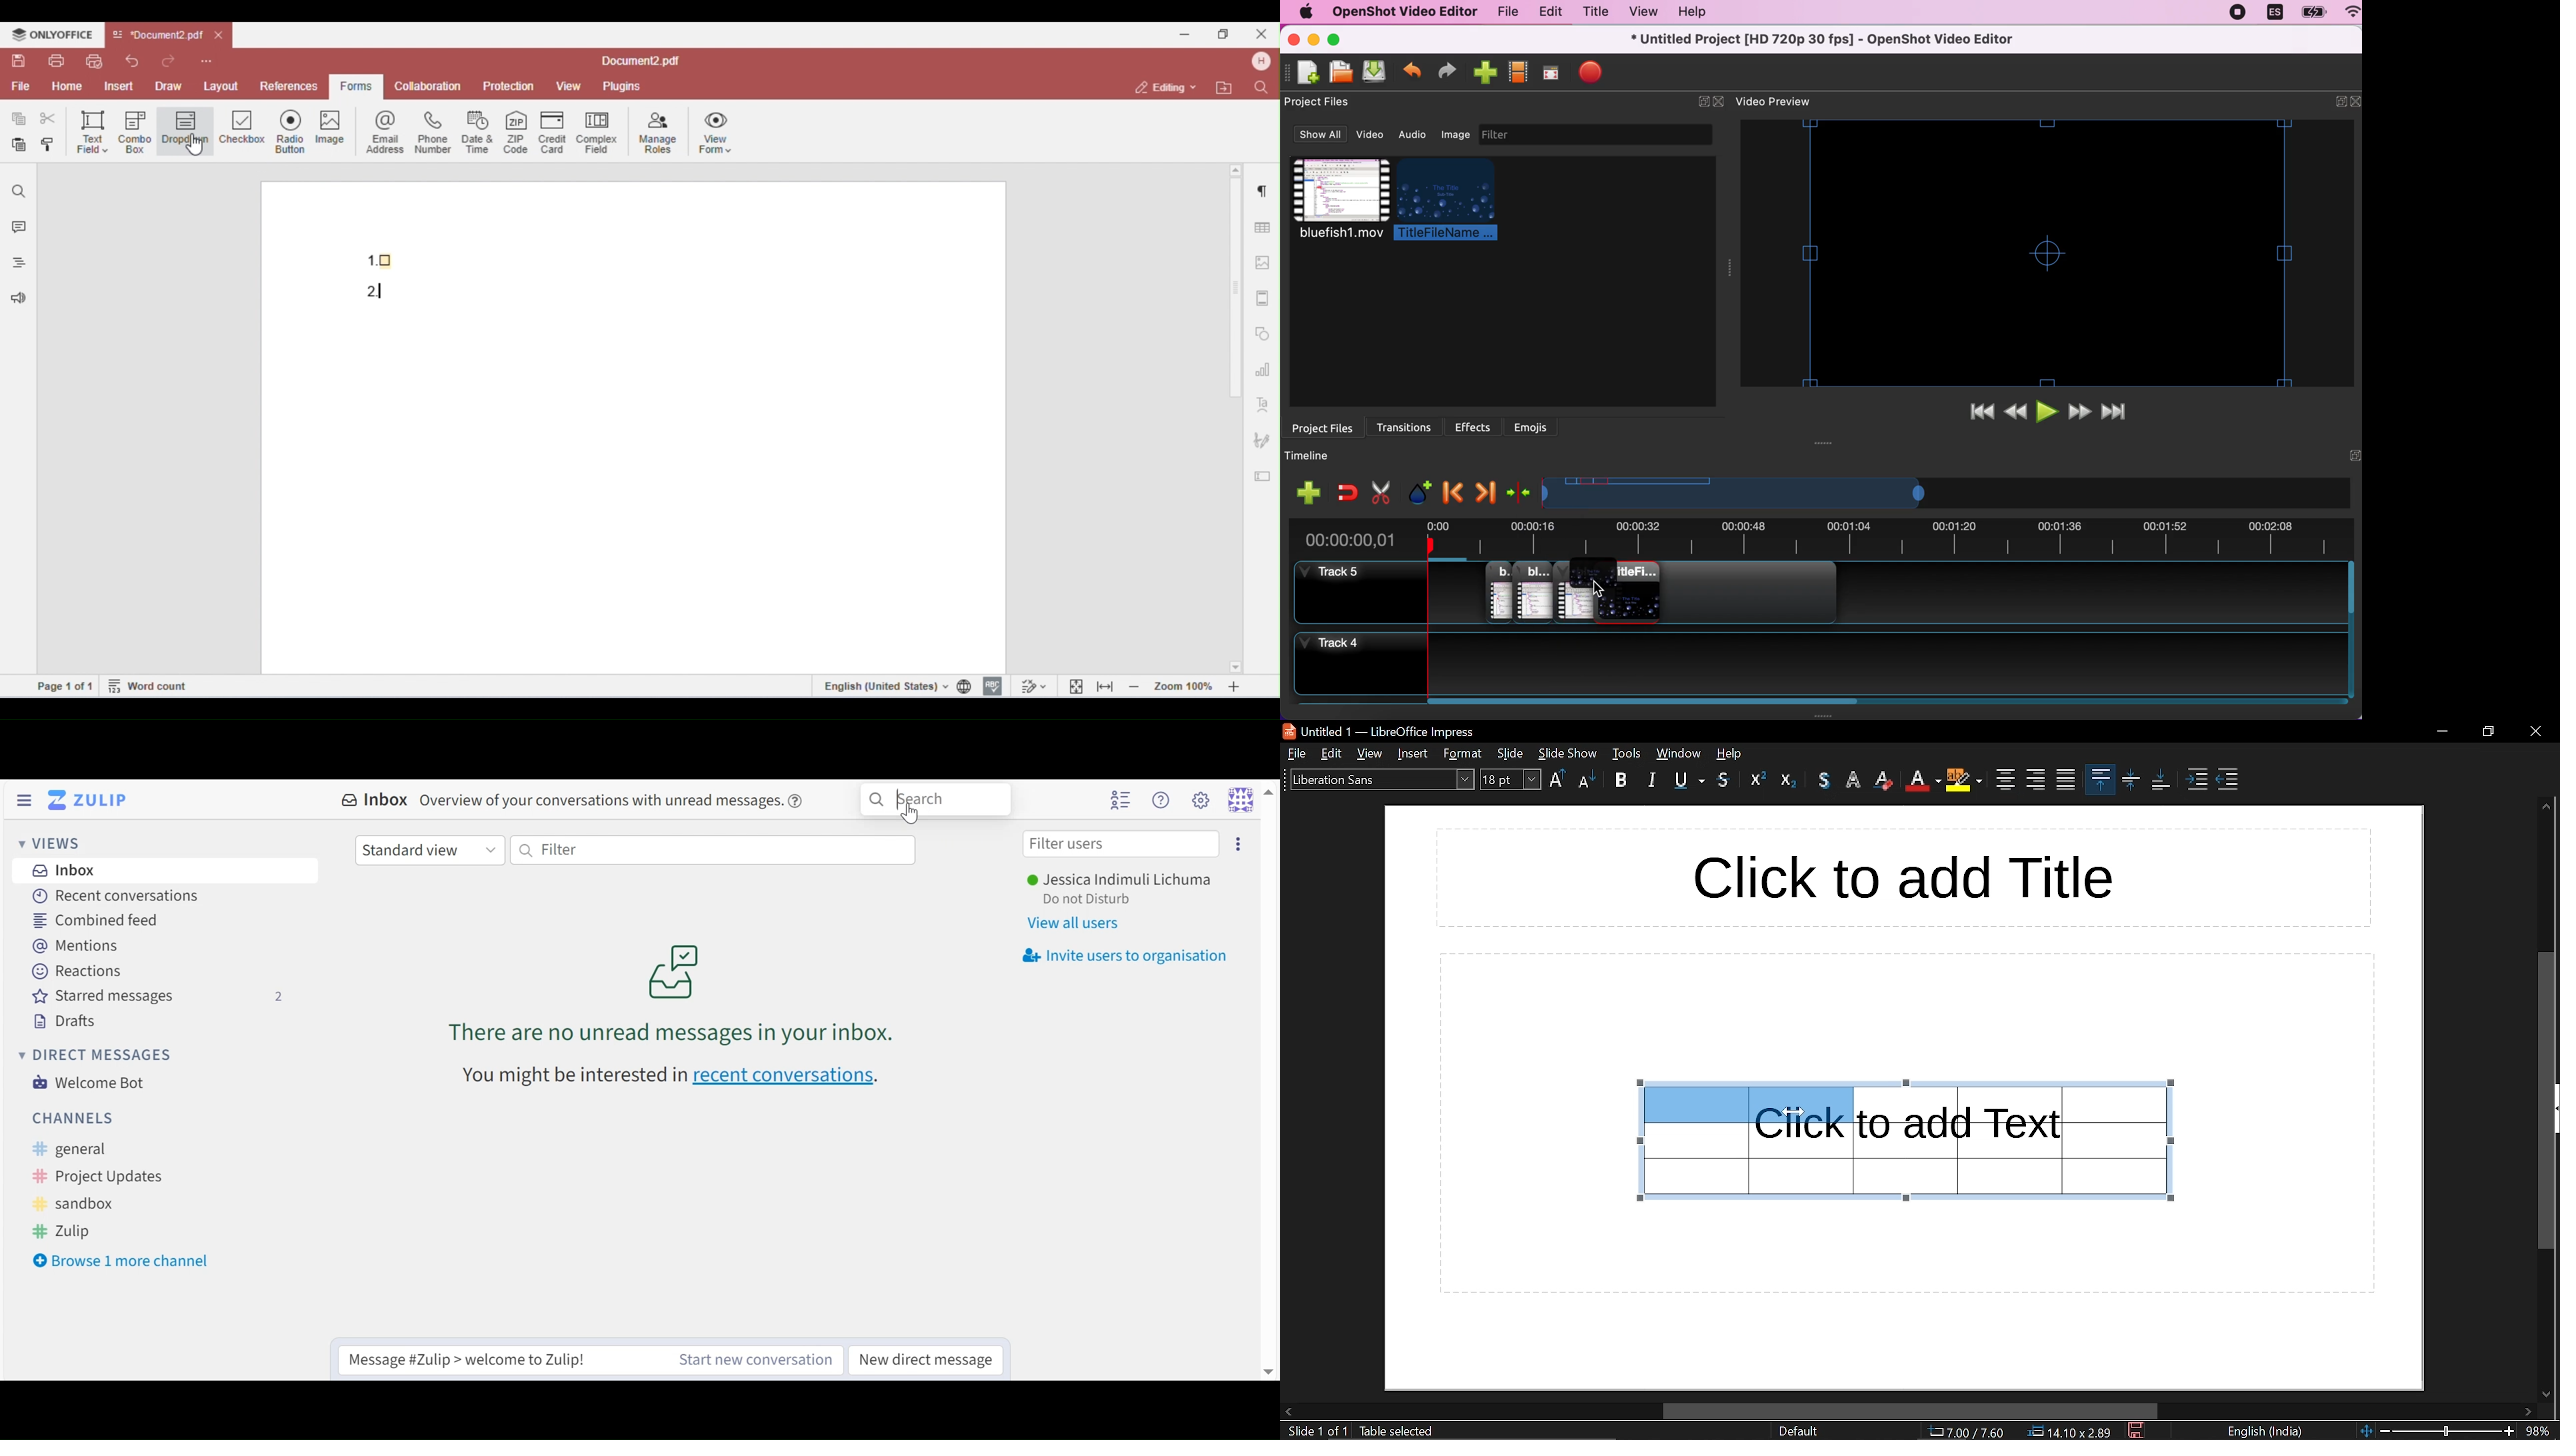  Describe the element at coordinates (1091, 899) in the screenshot. I see `Set Status` at that location.